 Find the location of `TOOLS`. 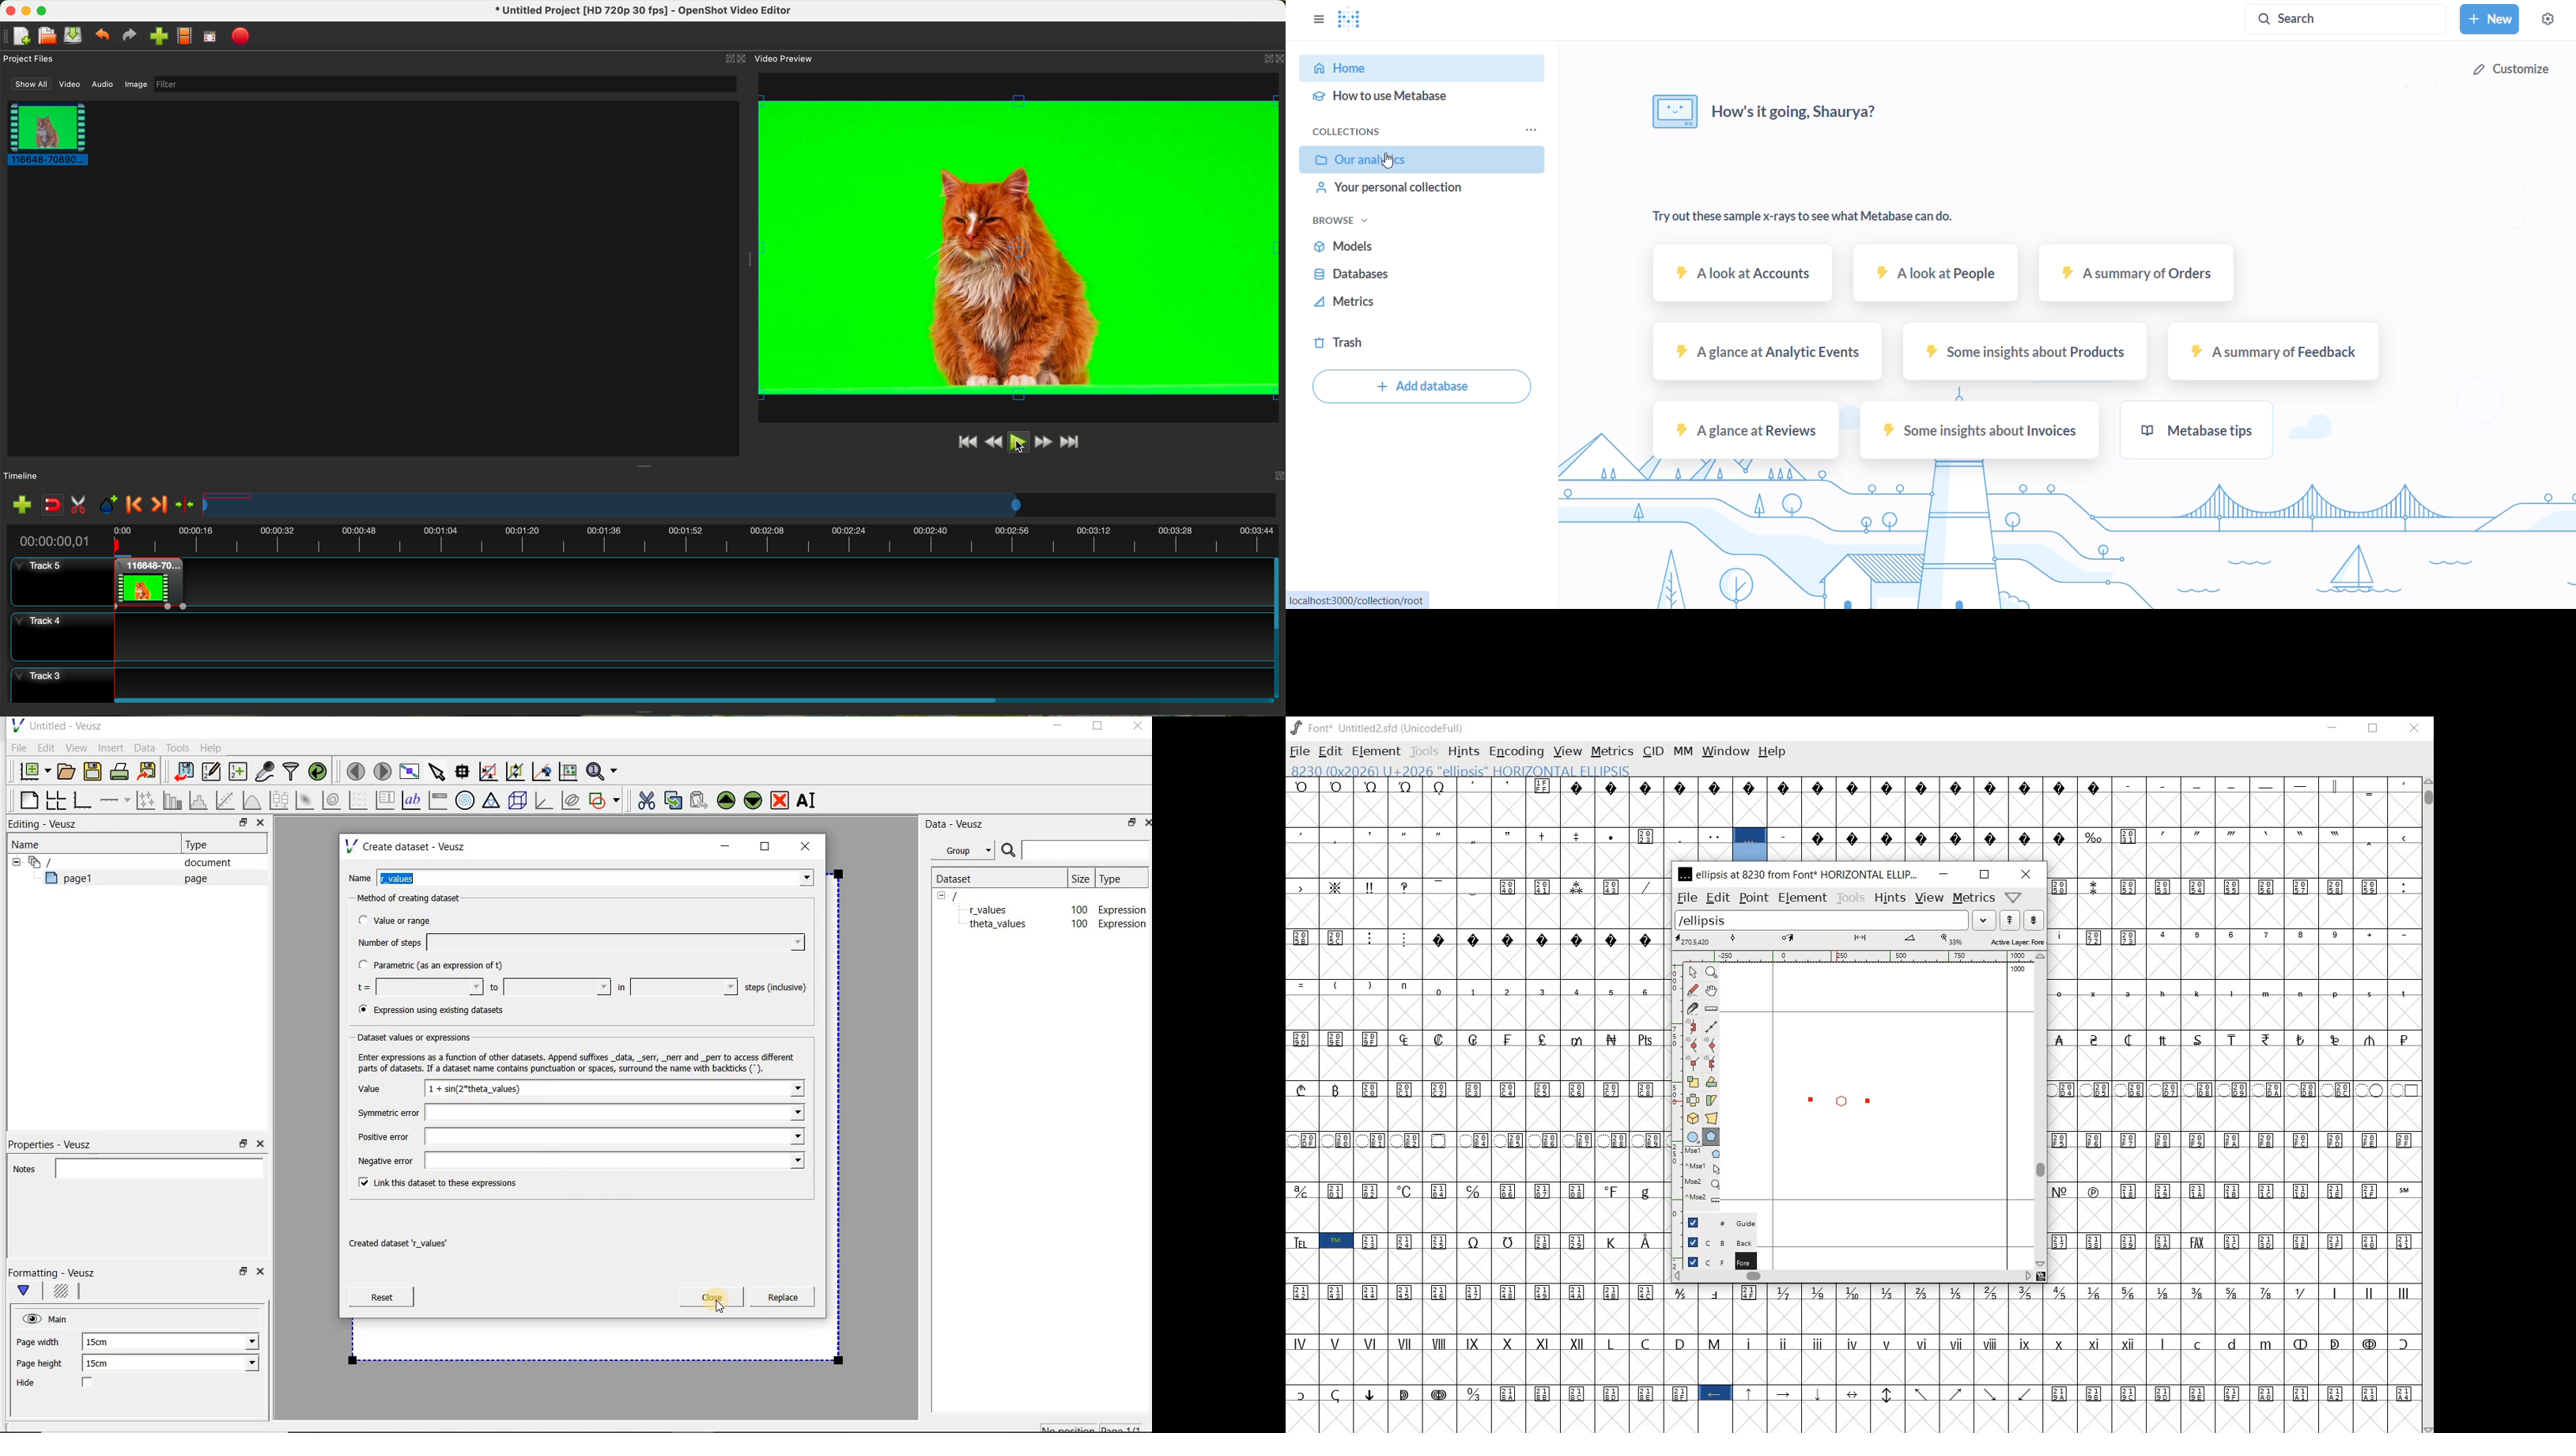

TOOLS is located at coordinates (1425, 751).